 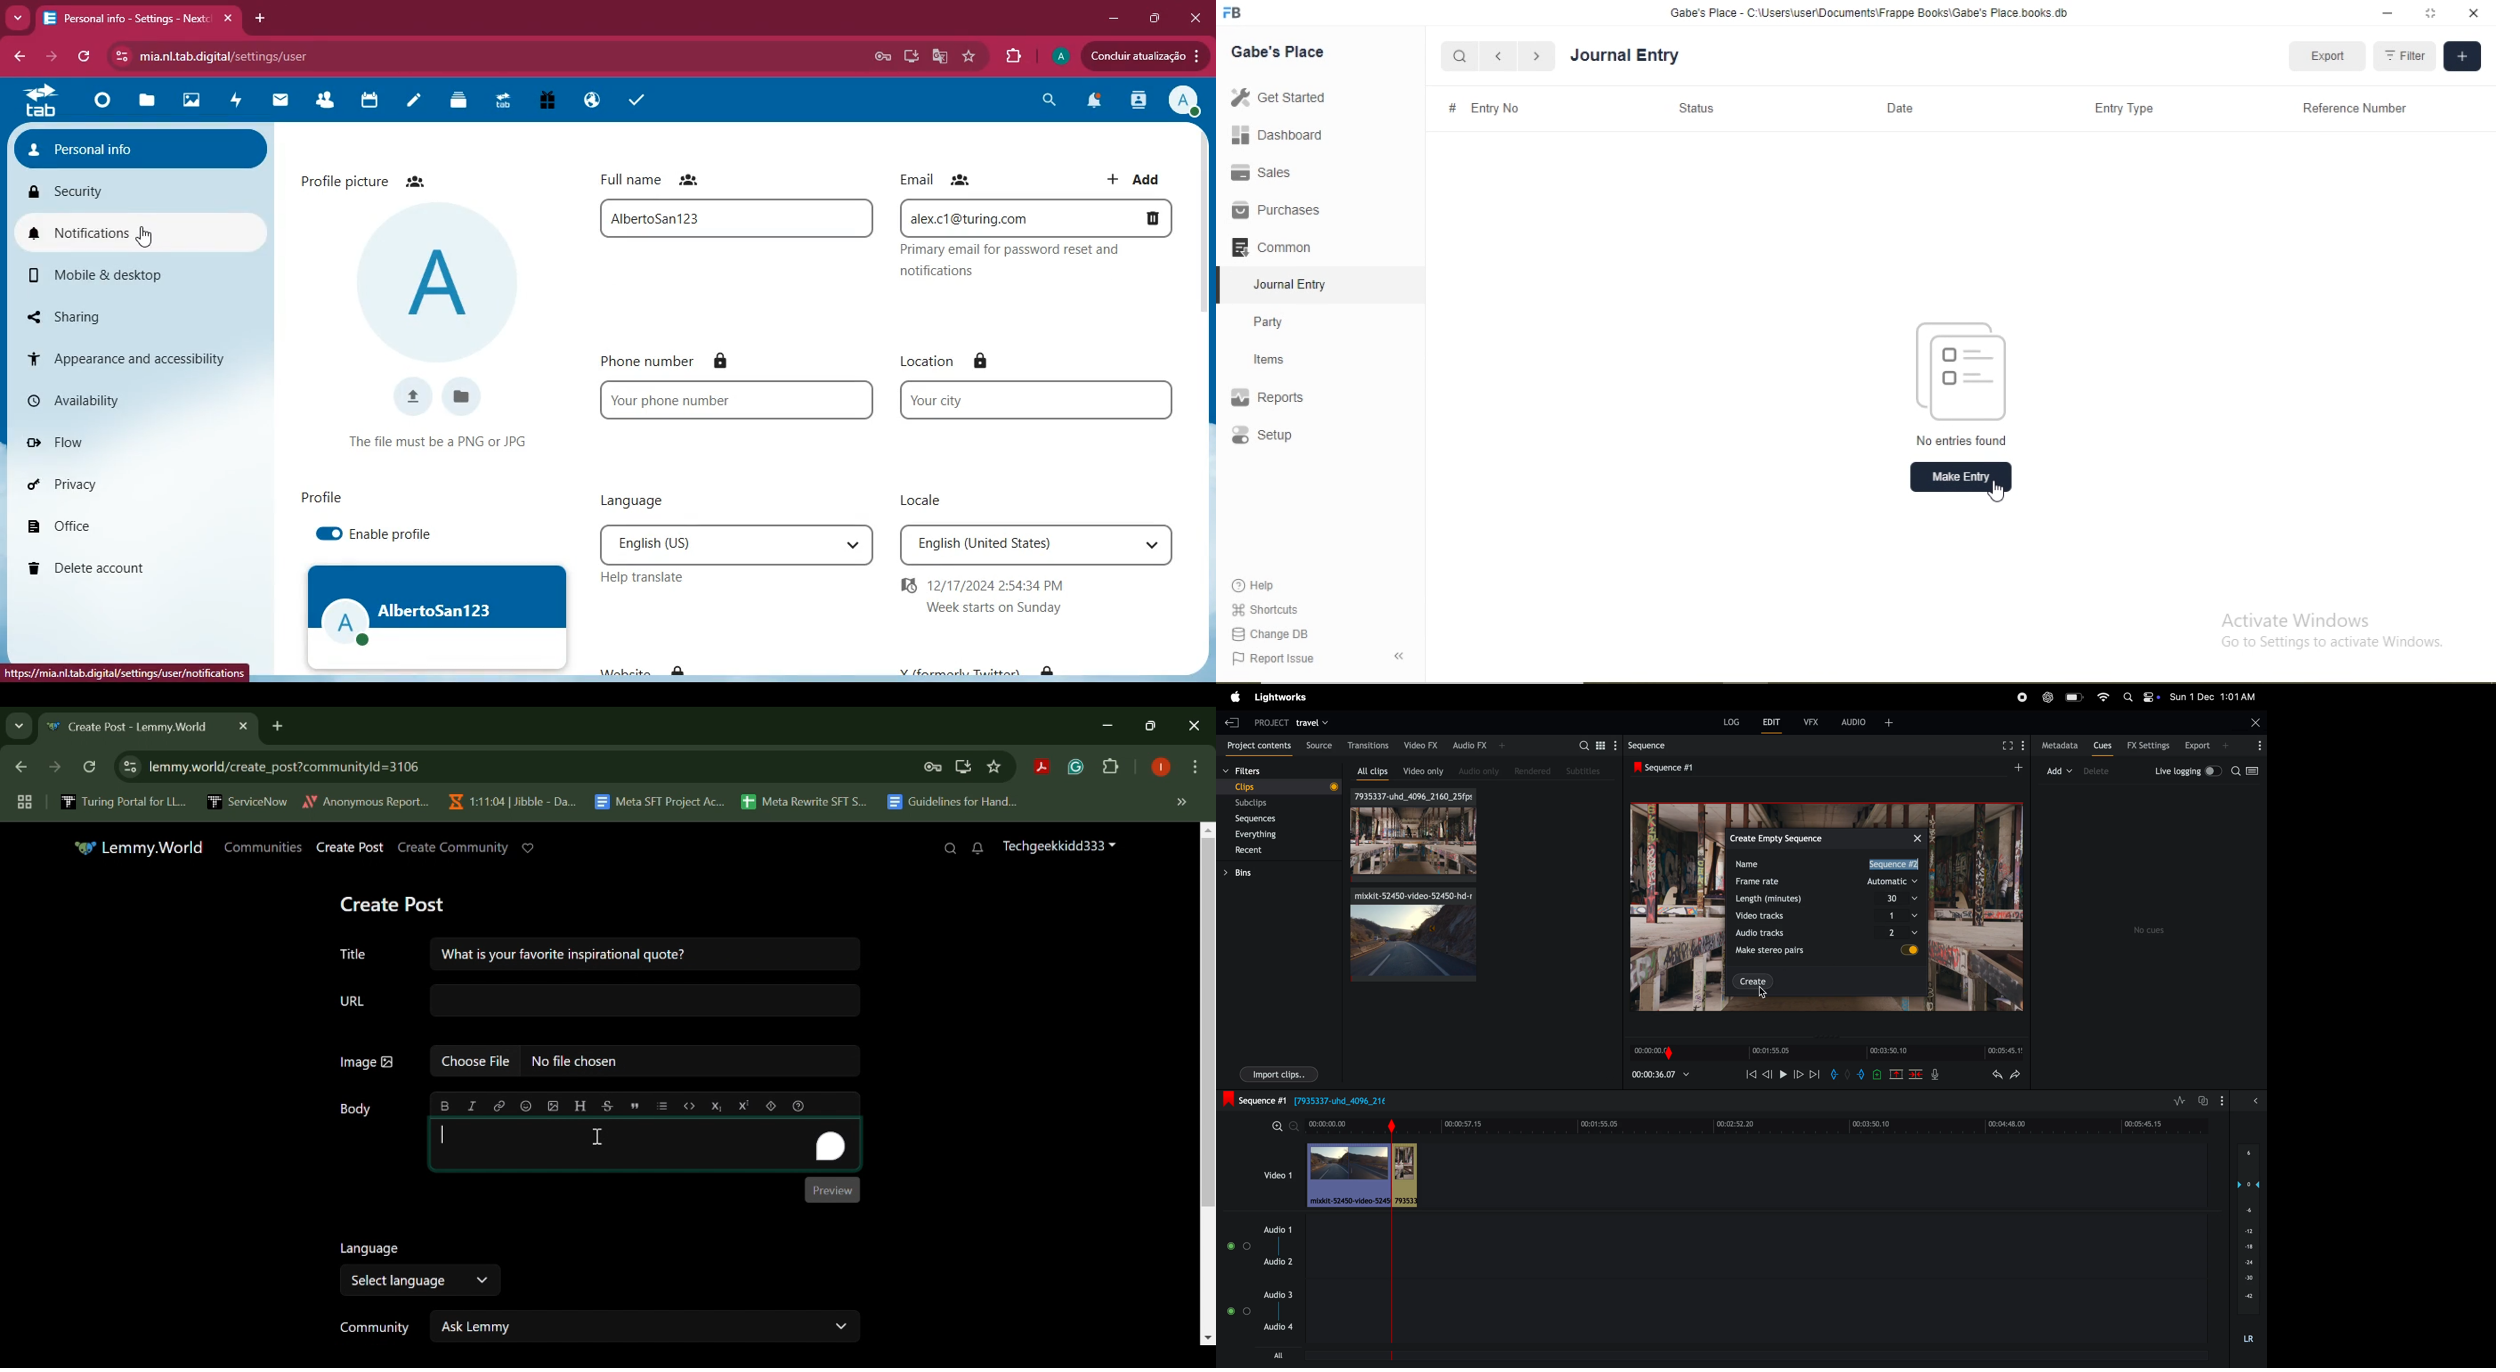 What do you see at coordinates (367, 801) in the screenshot?
I see `Anonymous Report...` at bounding box center [367, 801].